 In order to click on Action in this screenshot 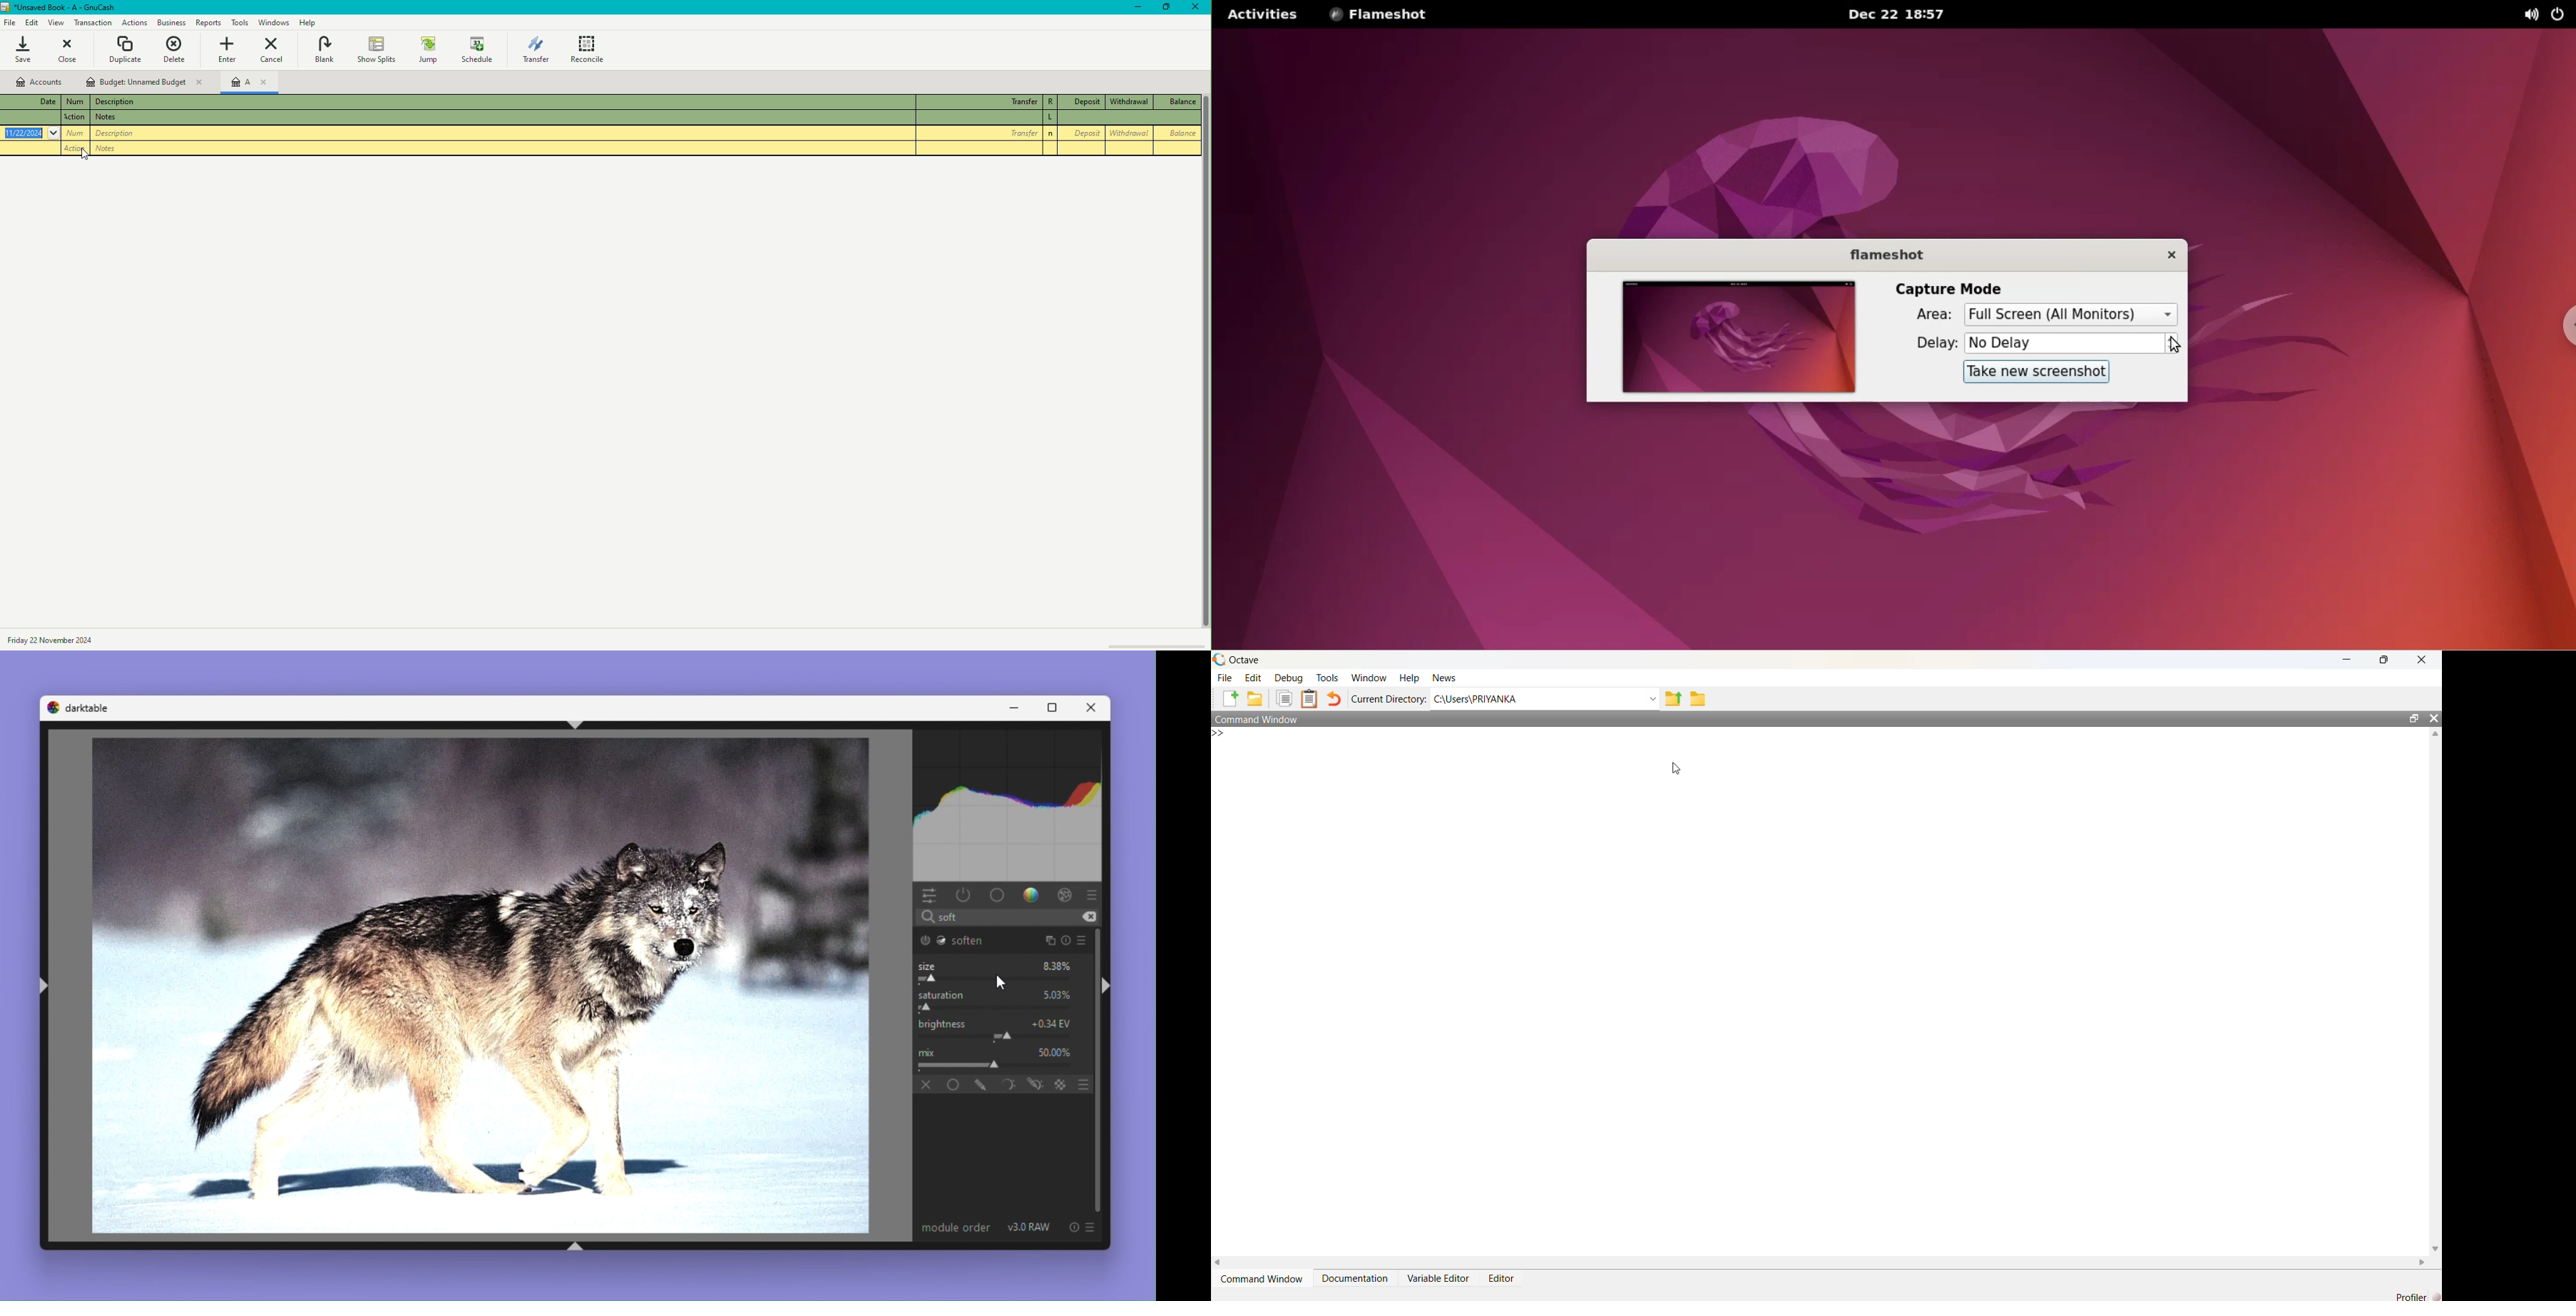, I will do `click(133, 22)`.